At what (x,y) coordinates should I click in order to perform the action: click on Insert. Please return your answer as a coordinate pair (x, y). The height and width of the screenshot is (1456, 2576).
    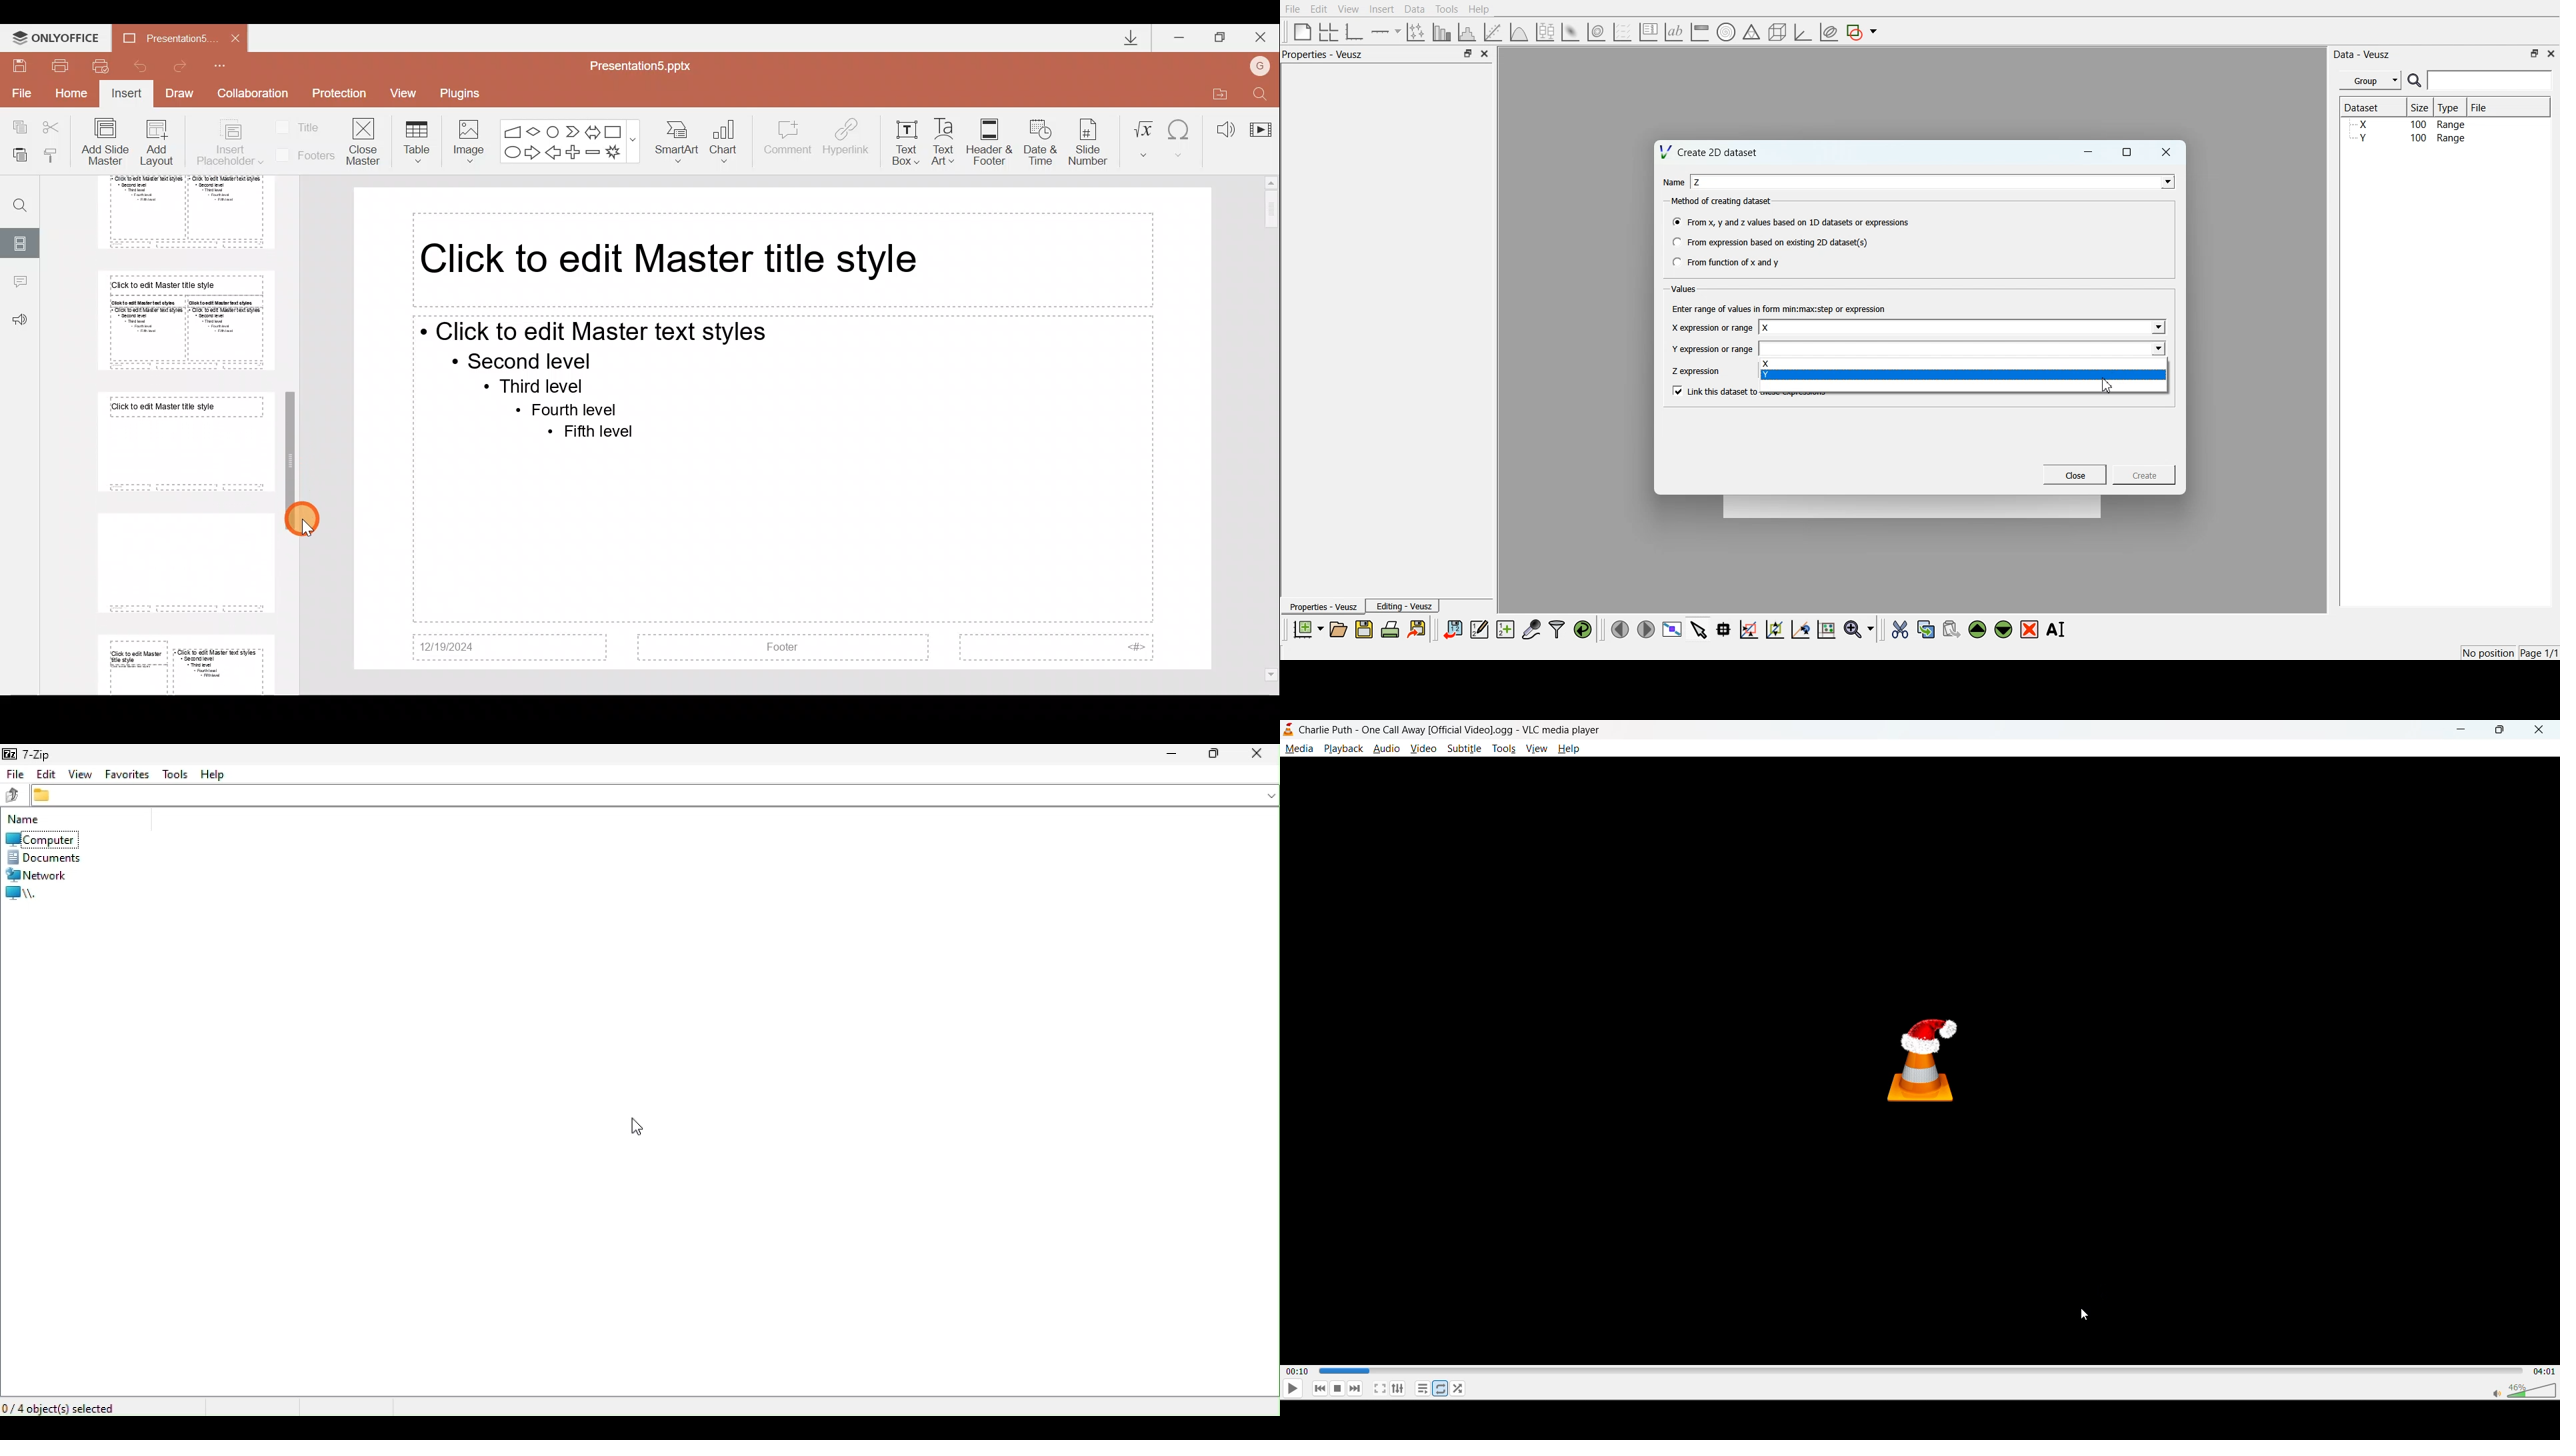
    Looking at the image, I should click on (127, 95).